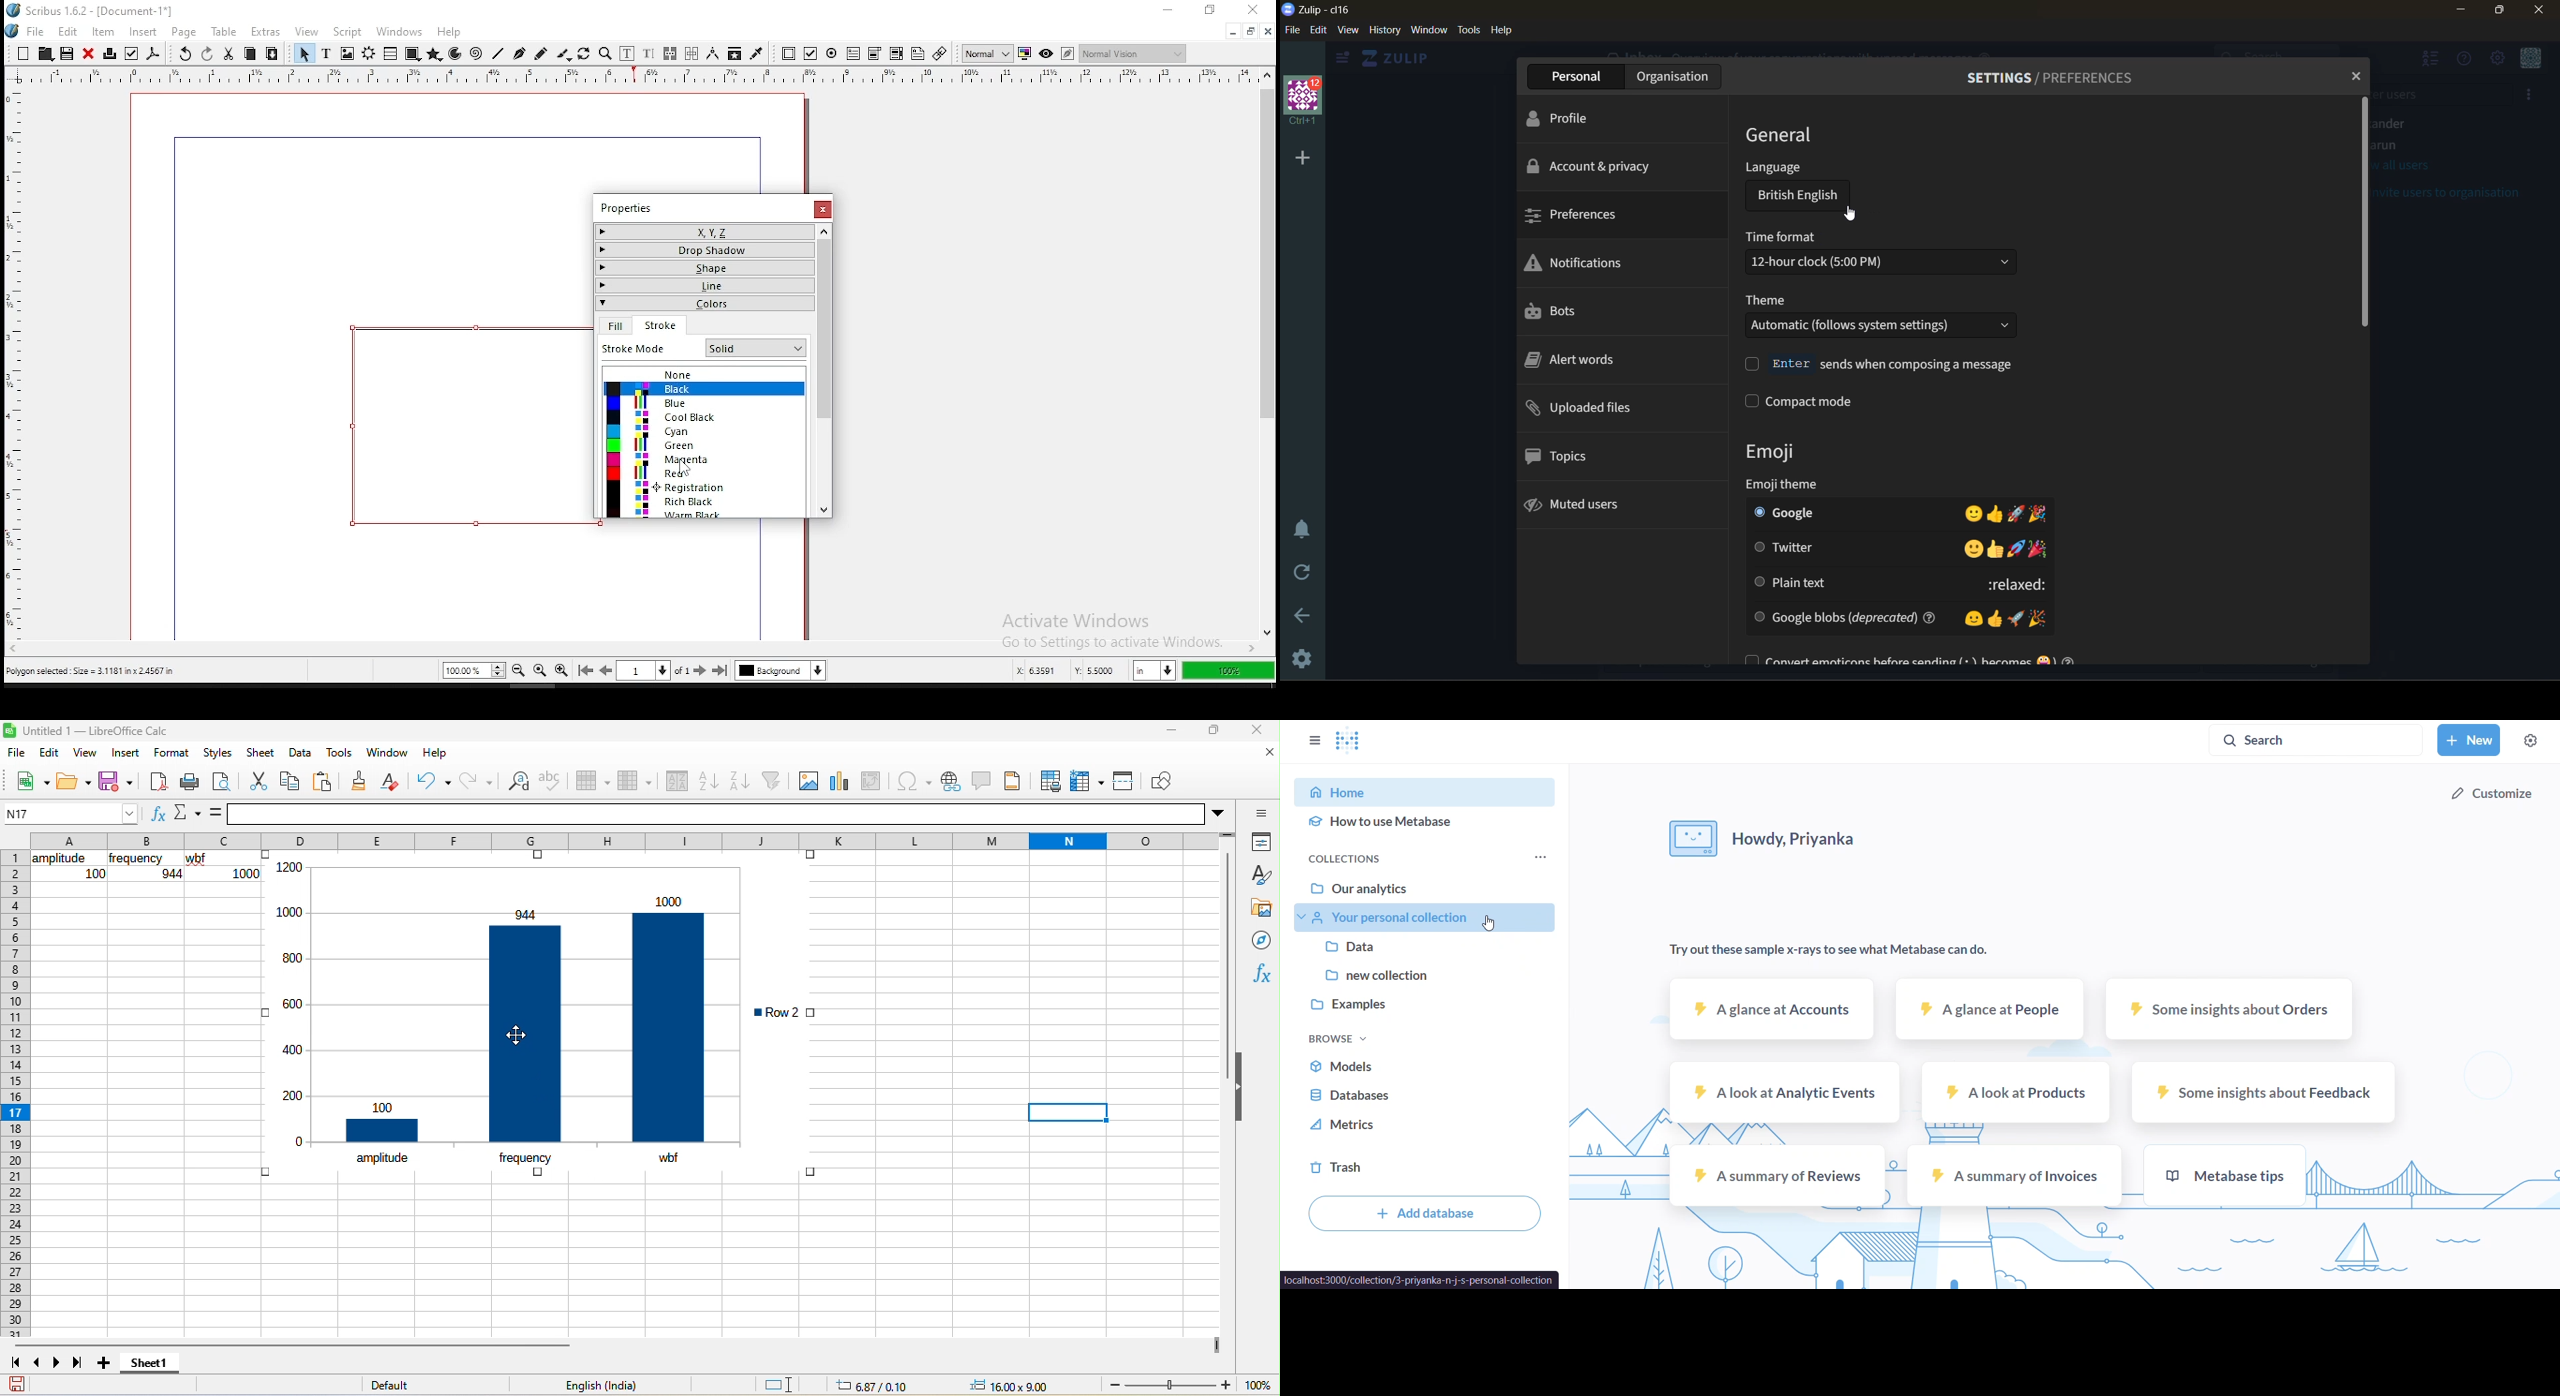 This screenshot has height=1400, width=2576. Describe the element at coordinates (670, 54) in the screenshot. I see `link text frames` at that location.